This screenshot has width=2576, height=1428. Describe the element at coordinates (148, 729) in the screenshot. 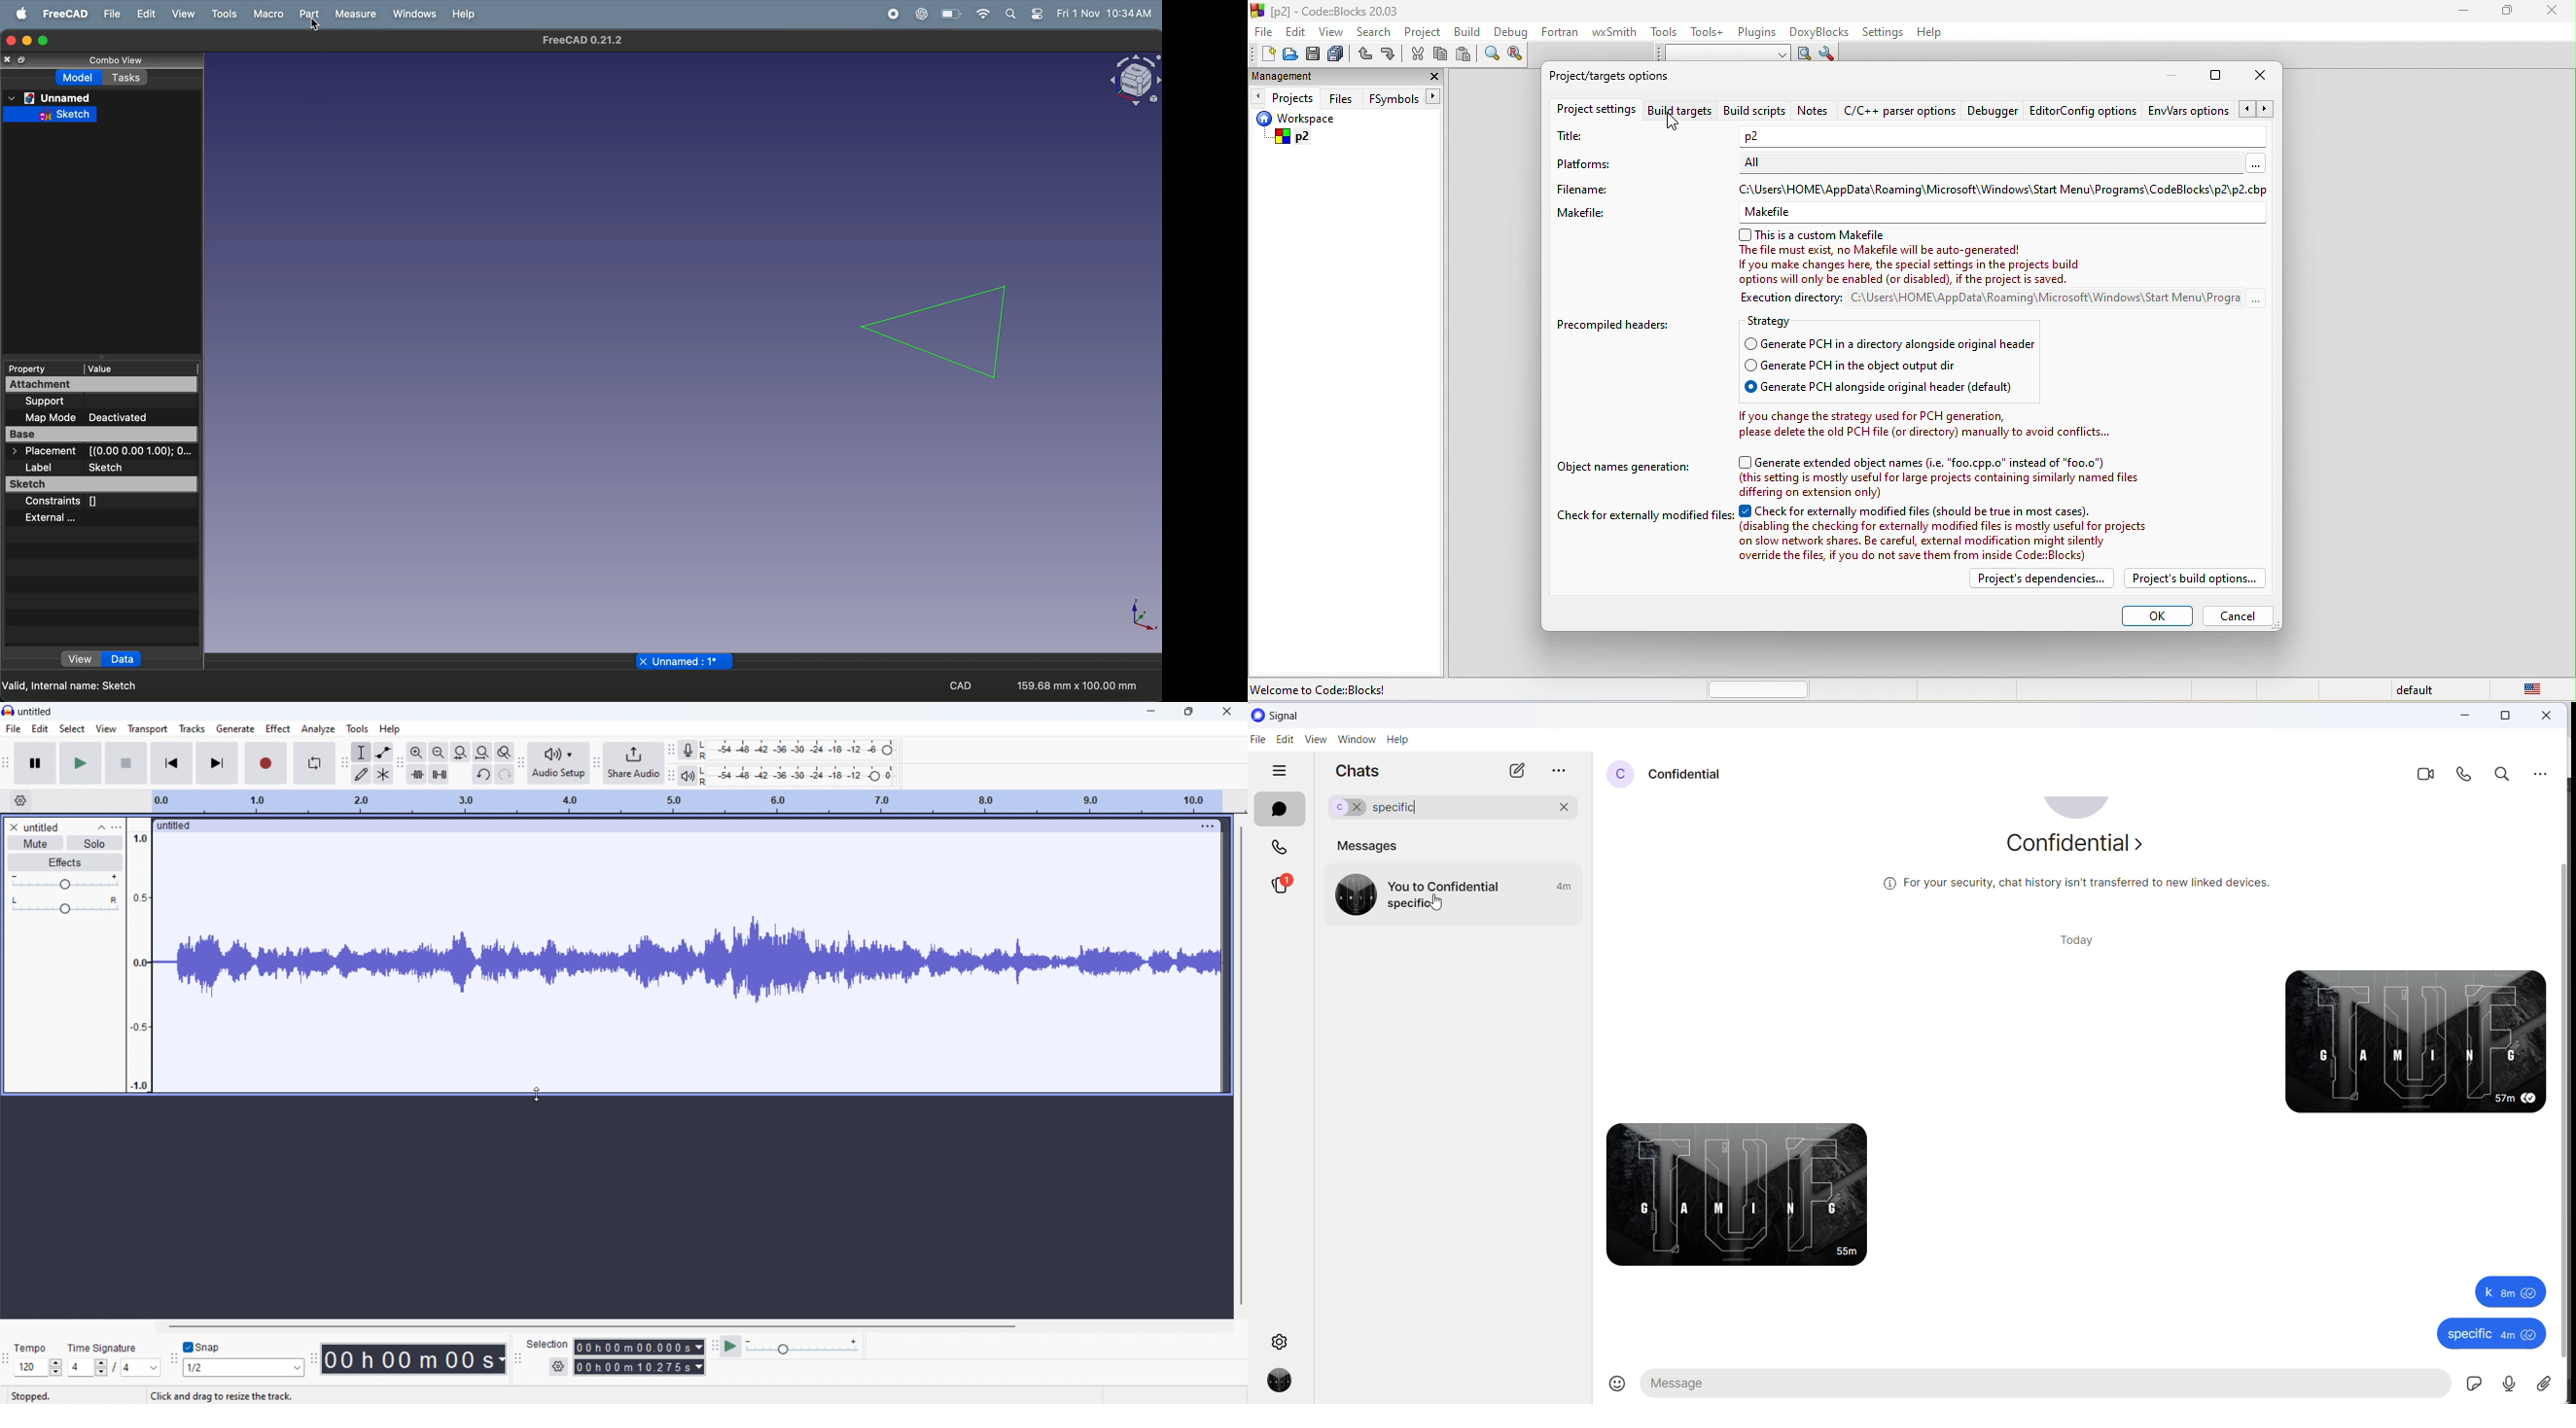

I see `transport` at that location.